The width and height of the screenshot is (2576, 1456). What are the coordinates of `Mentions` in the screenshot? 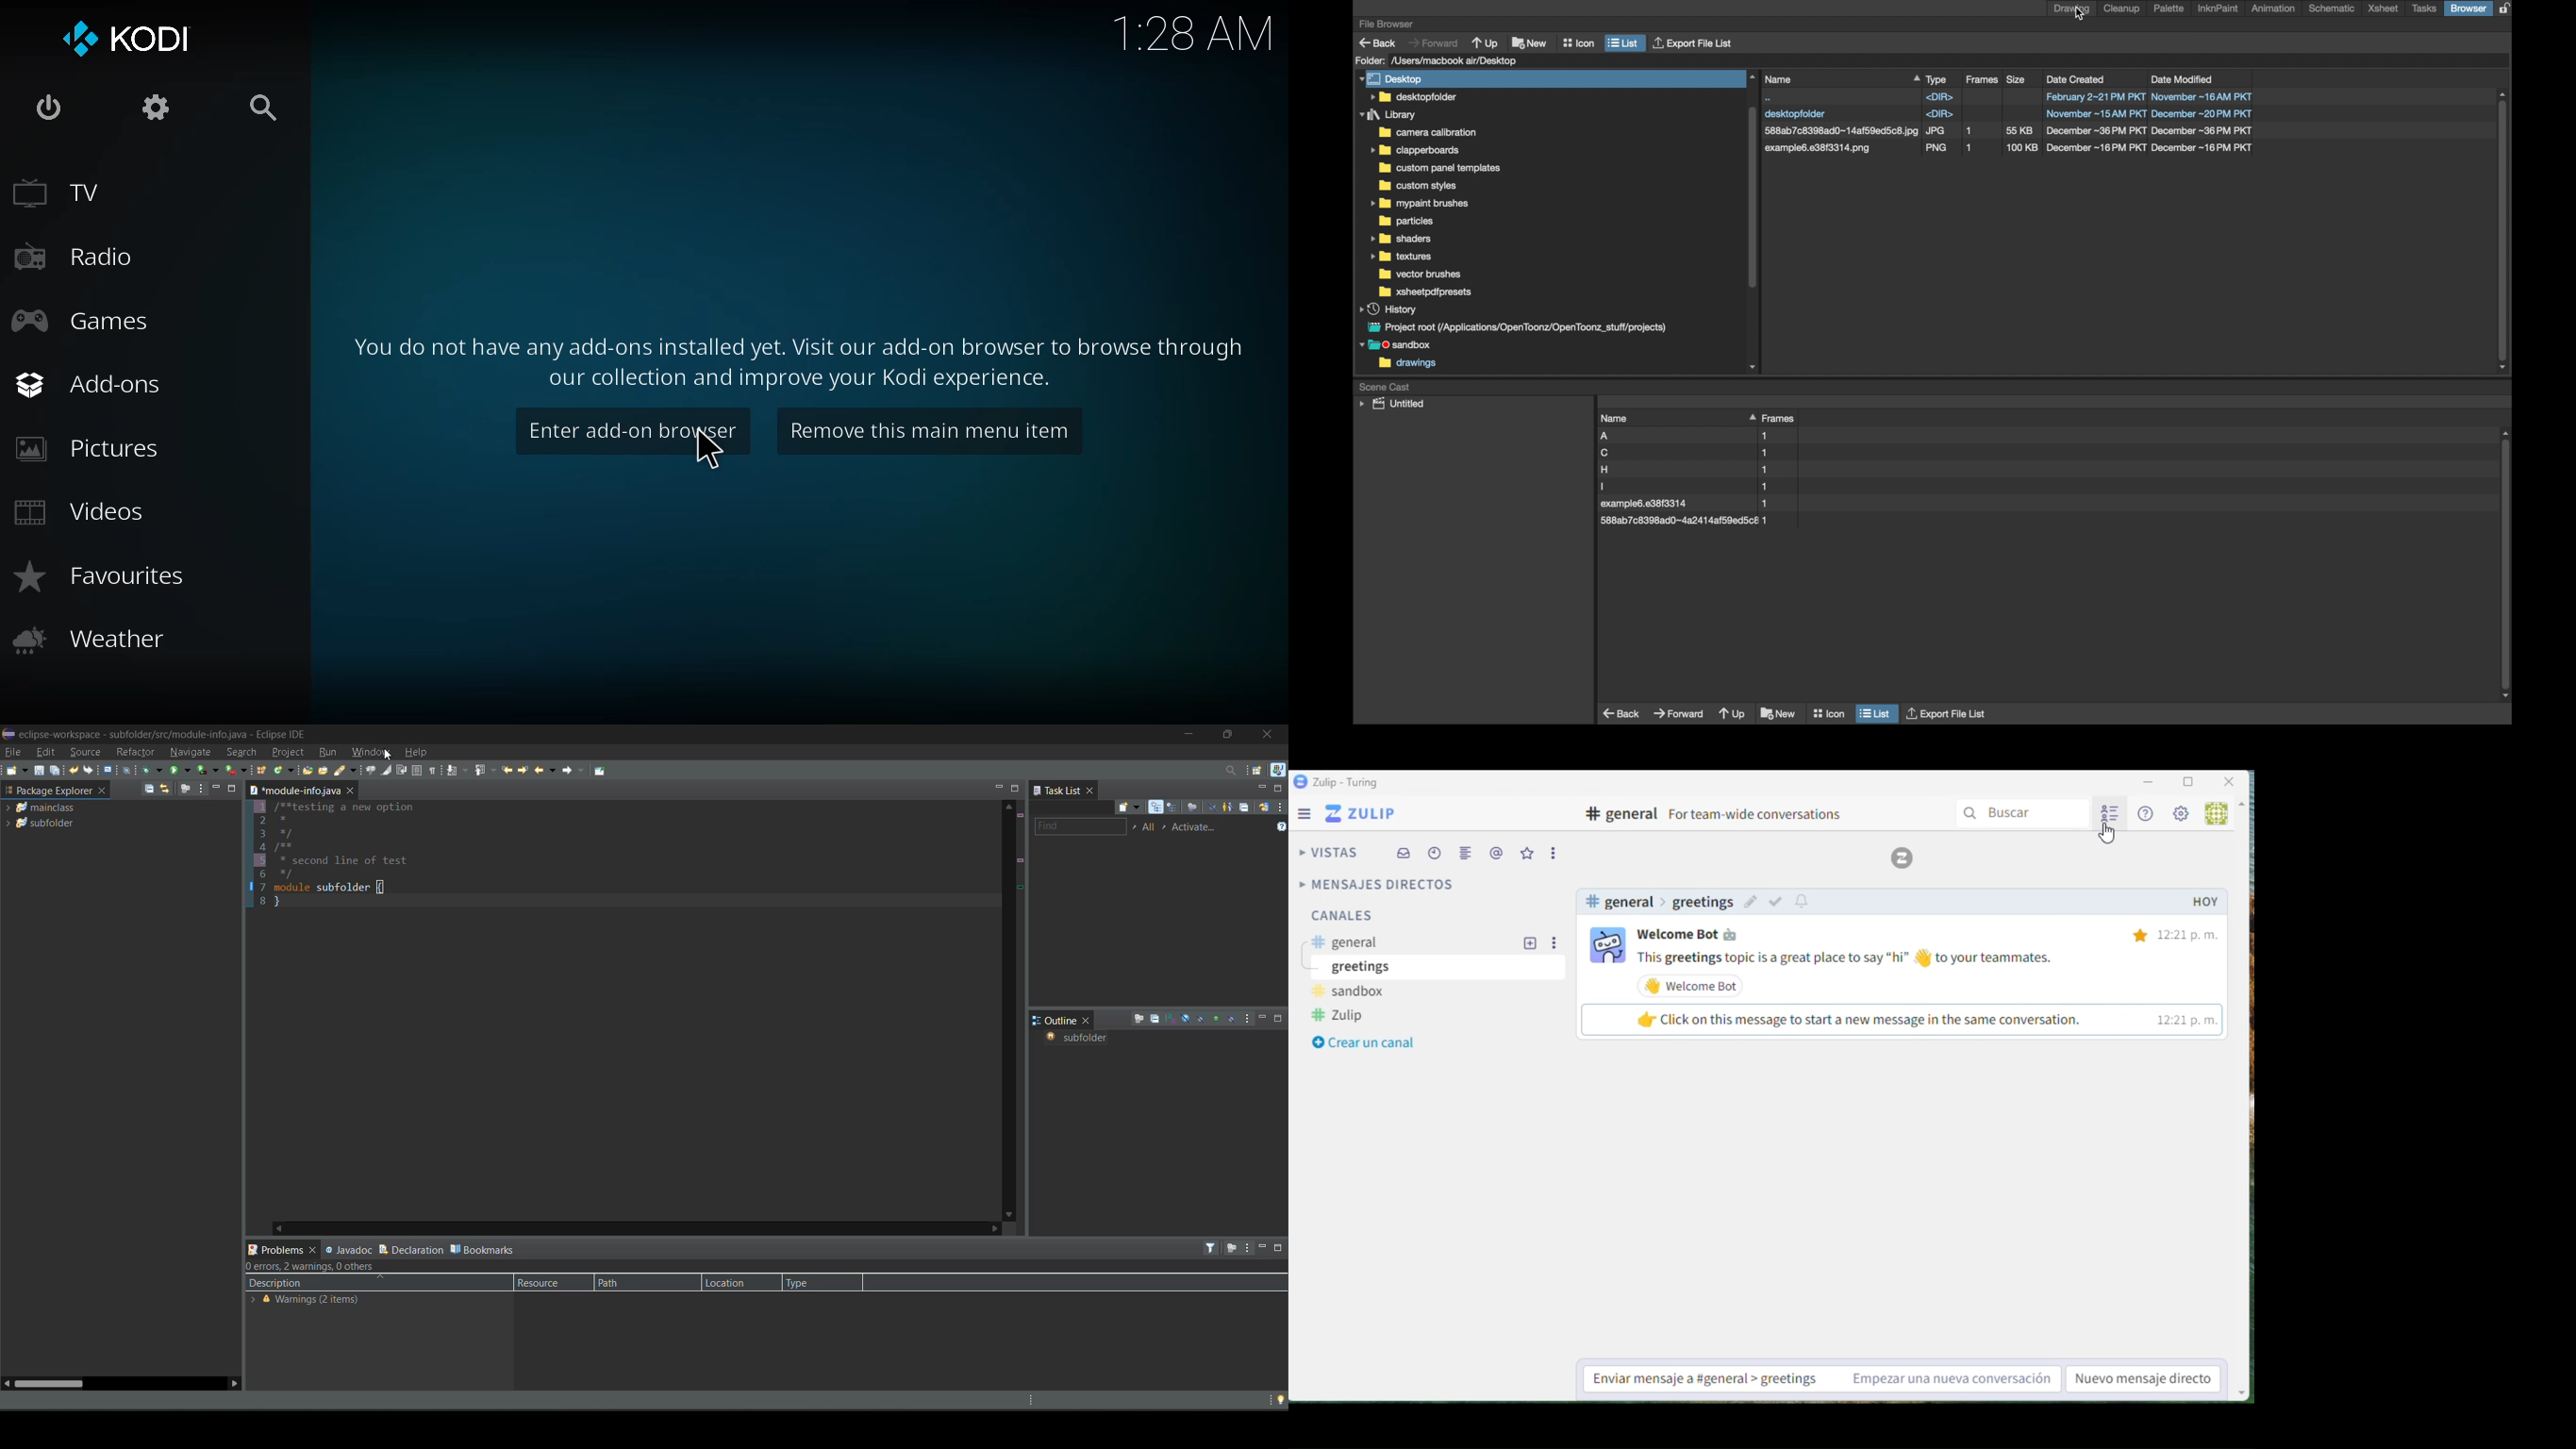 It's located at (1496, 853).